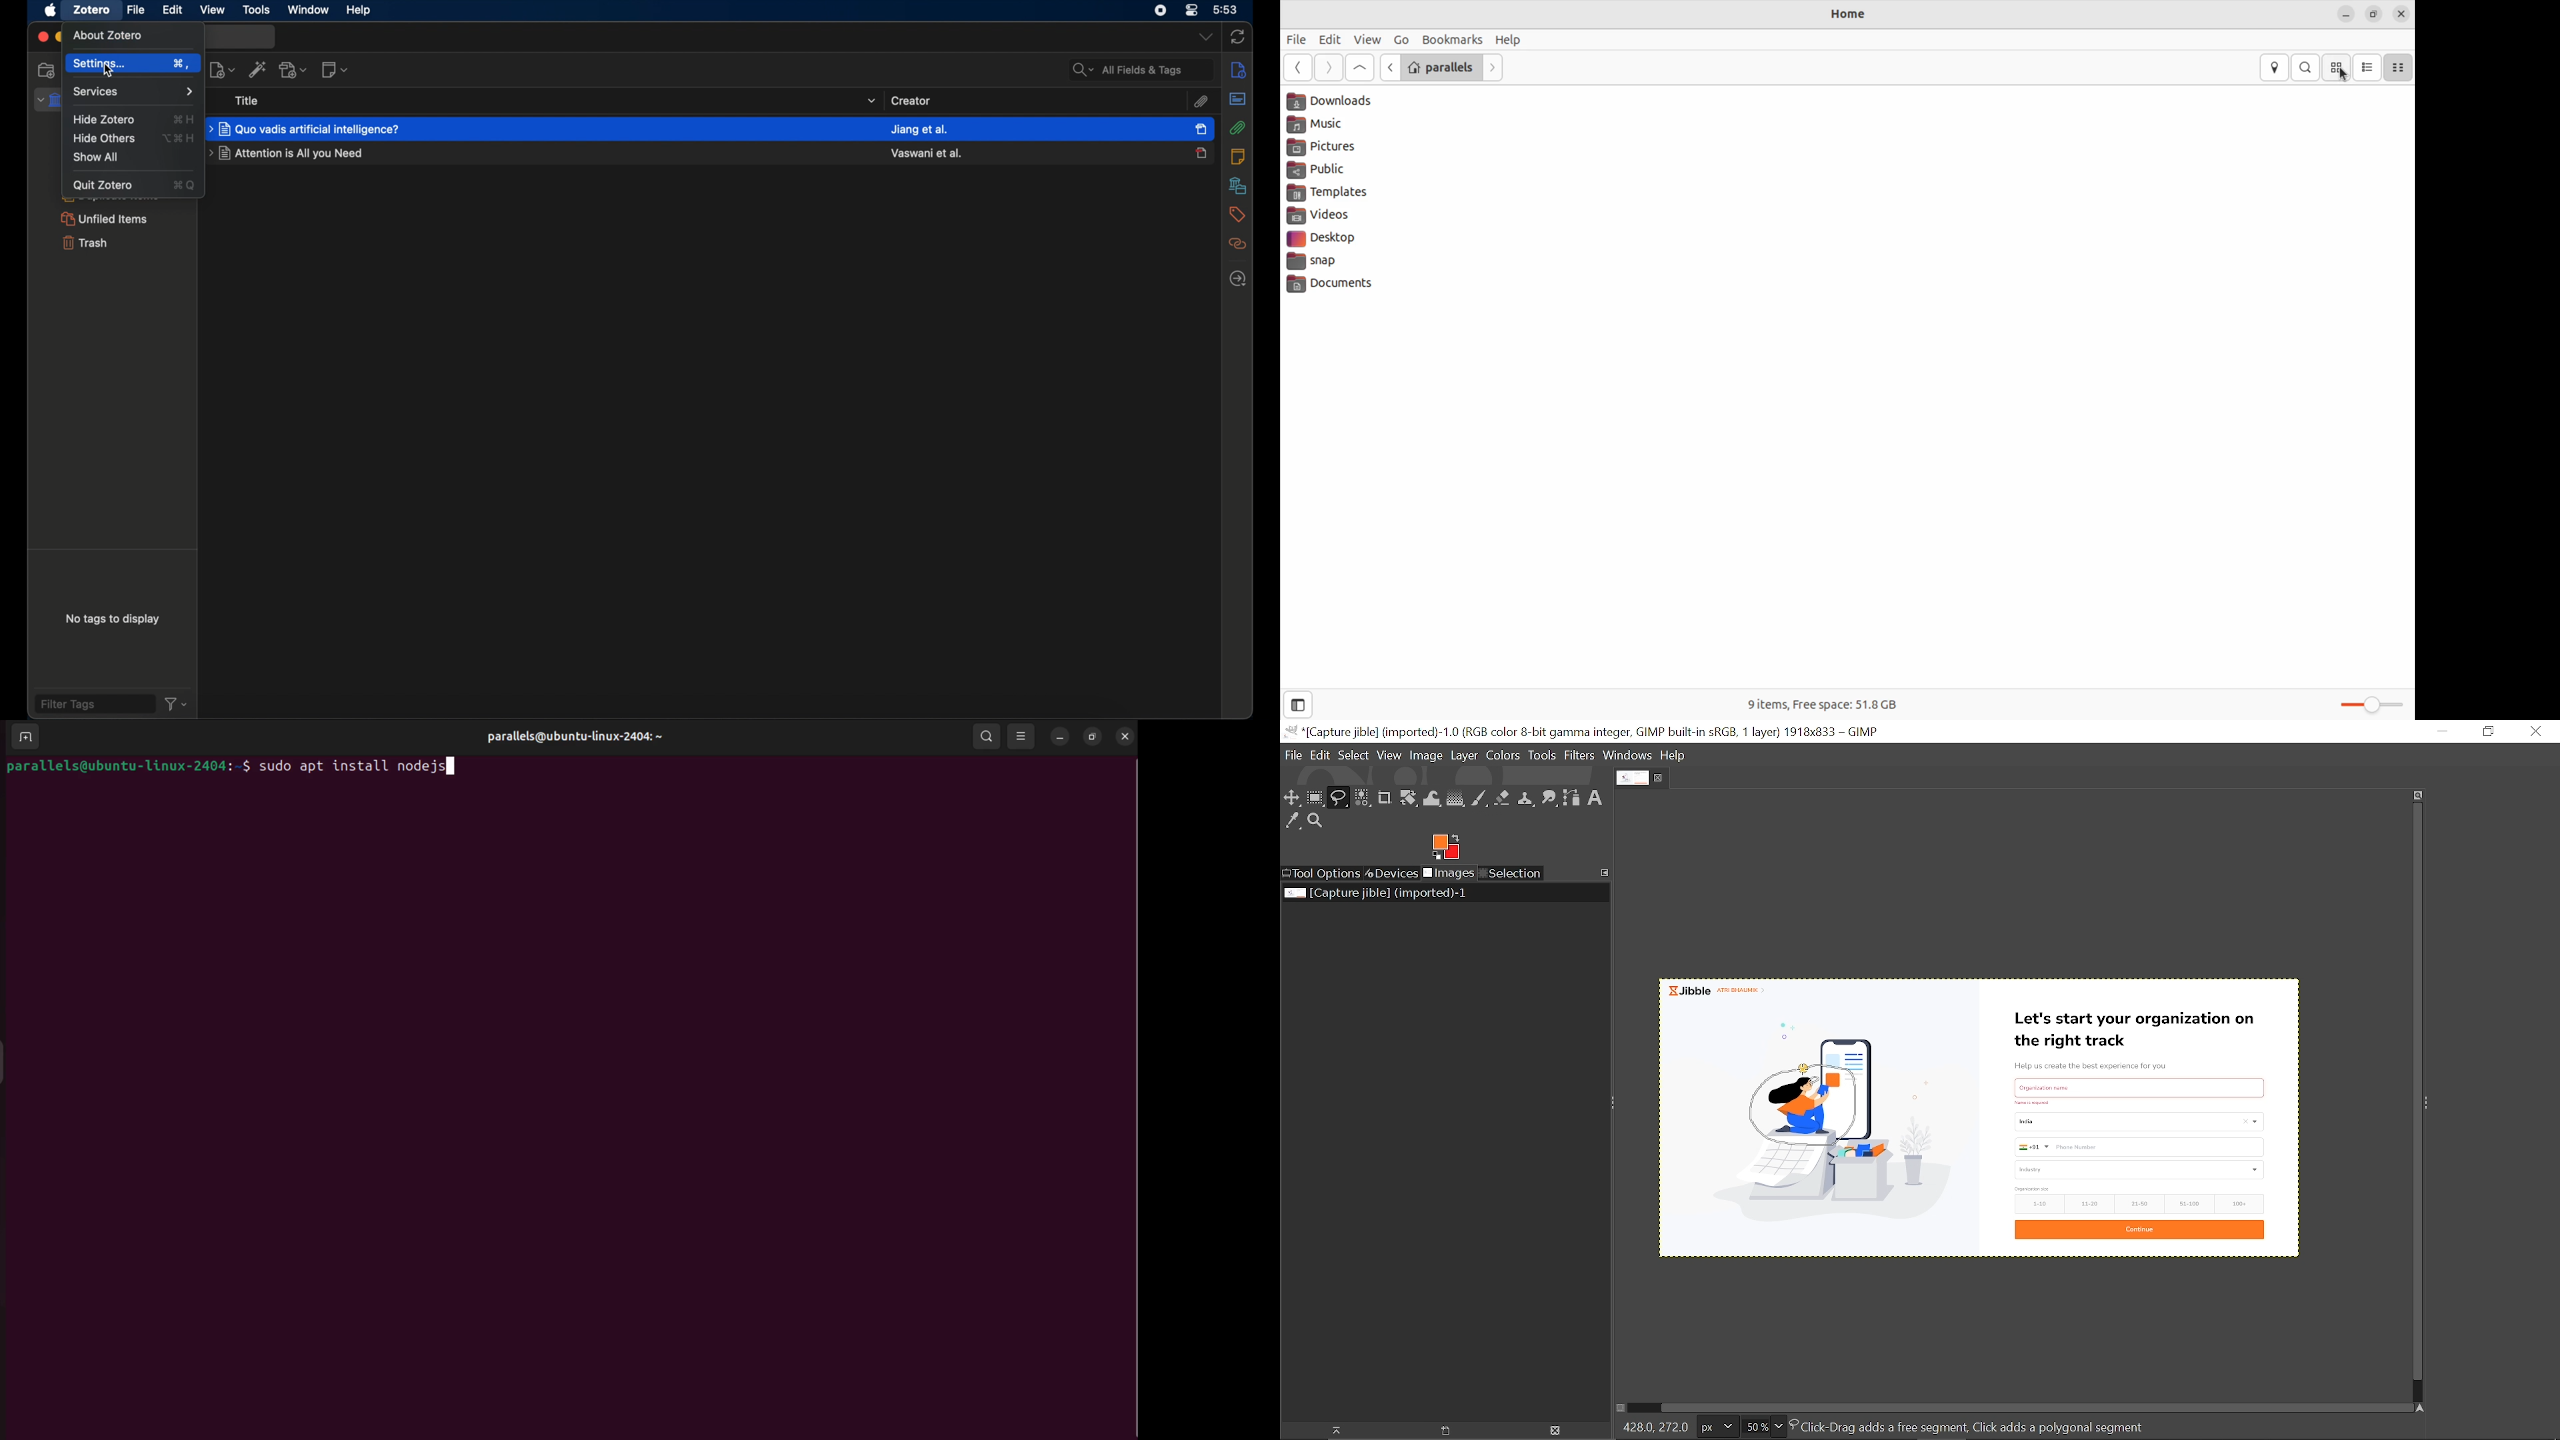 The width and height of the screenshot is (2576, 1456). Describe the element at coordinates (181, 64) in the screenshot. I see `settings shortcut` at that location.